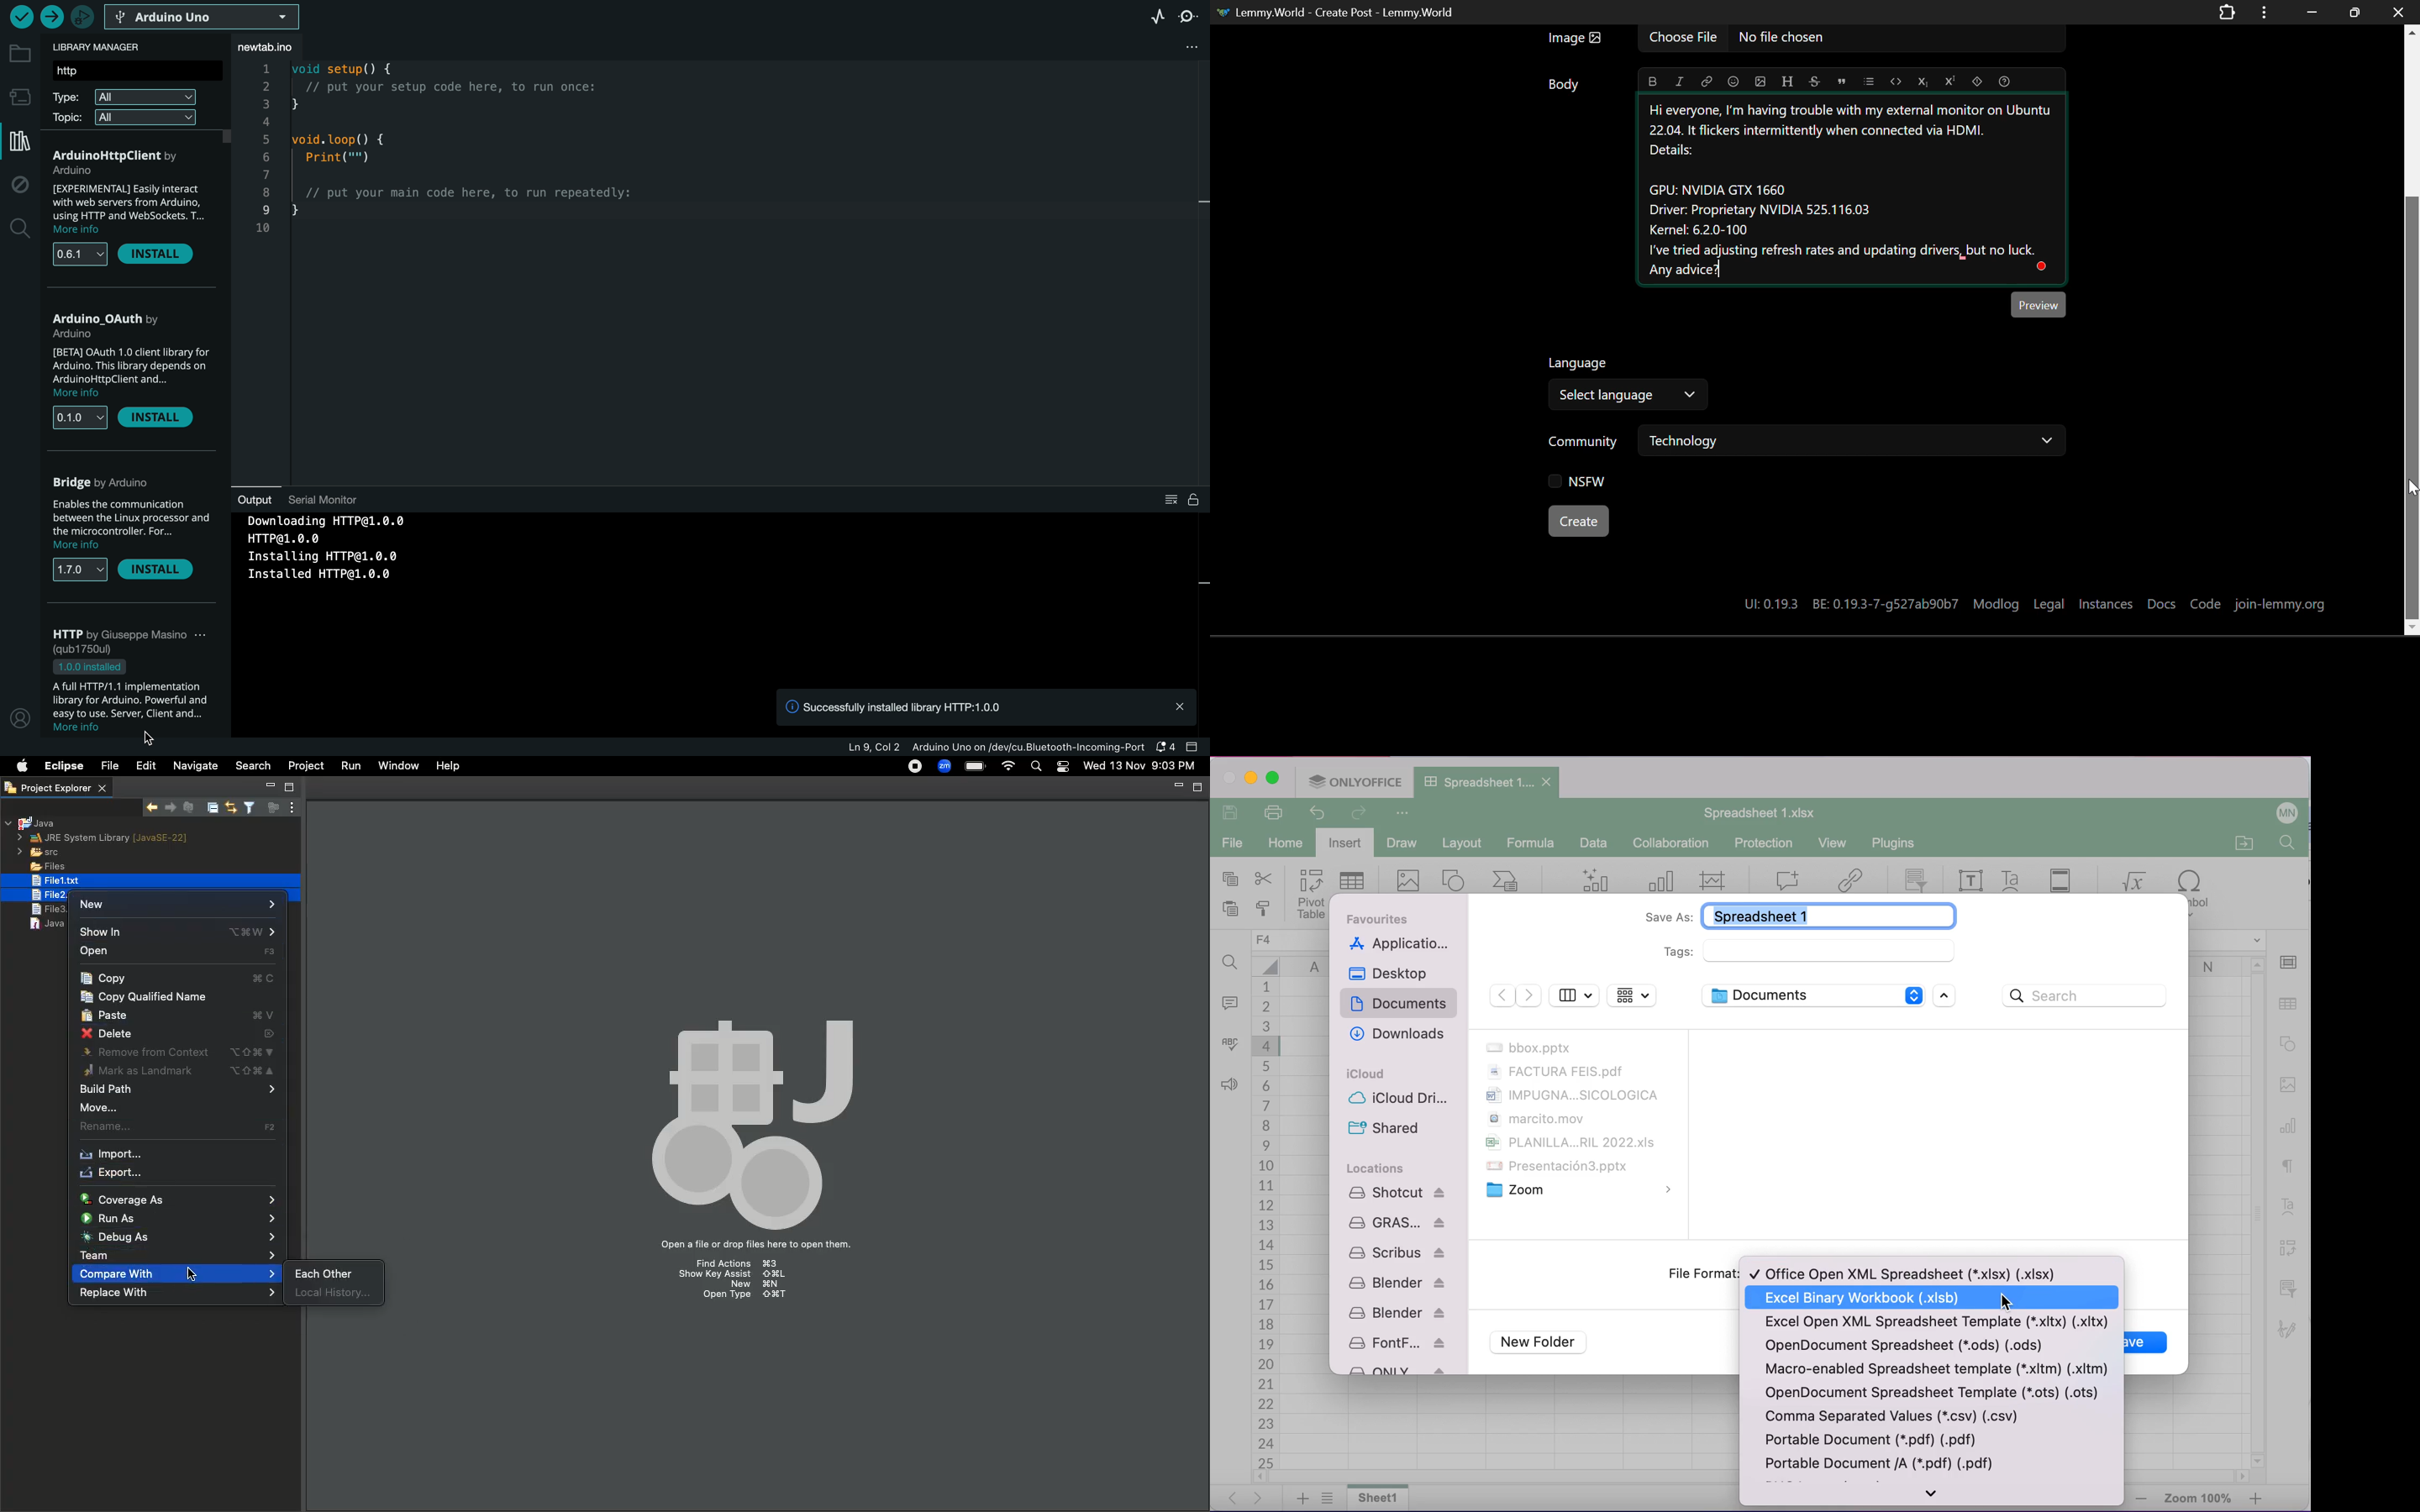 The image size is (2436, 1512). I want to click on Alplc_PMC, so click(118, 316).